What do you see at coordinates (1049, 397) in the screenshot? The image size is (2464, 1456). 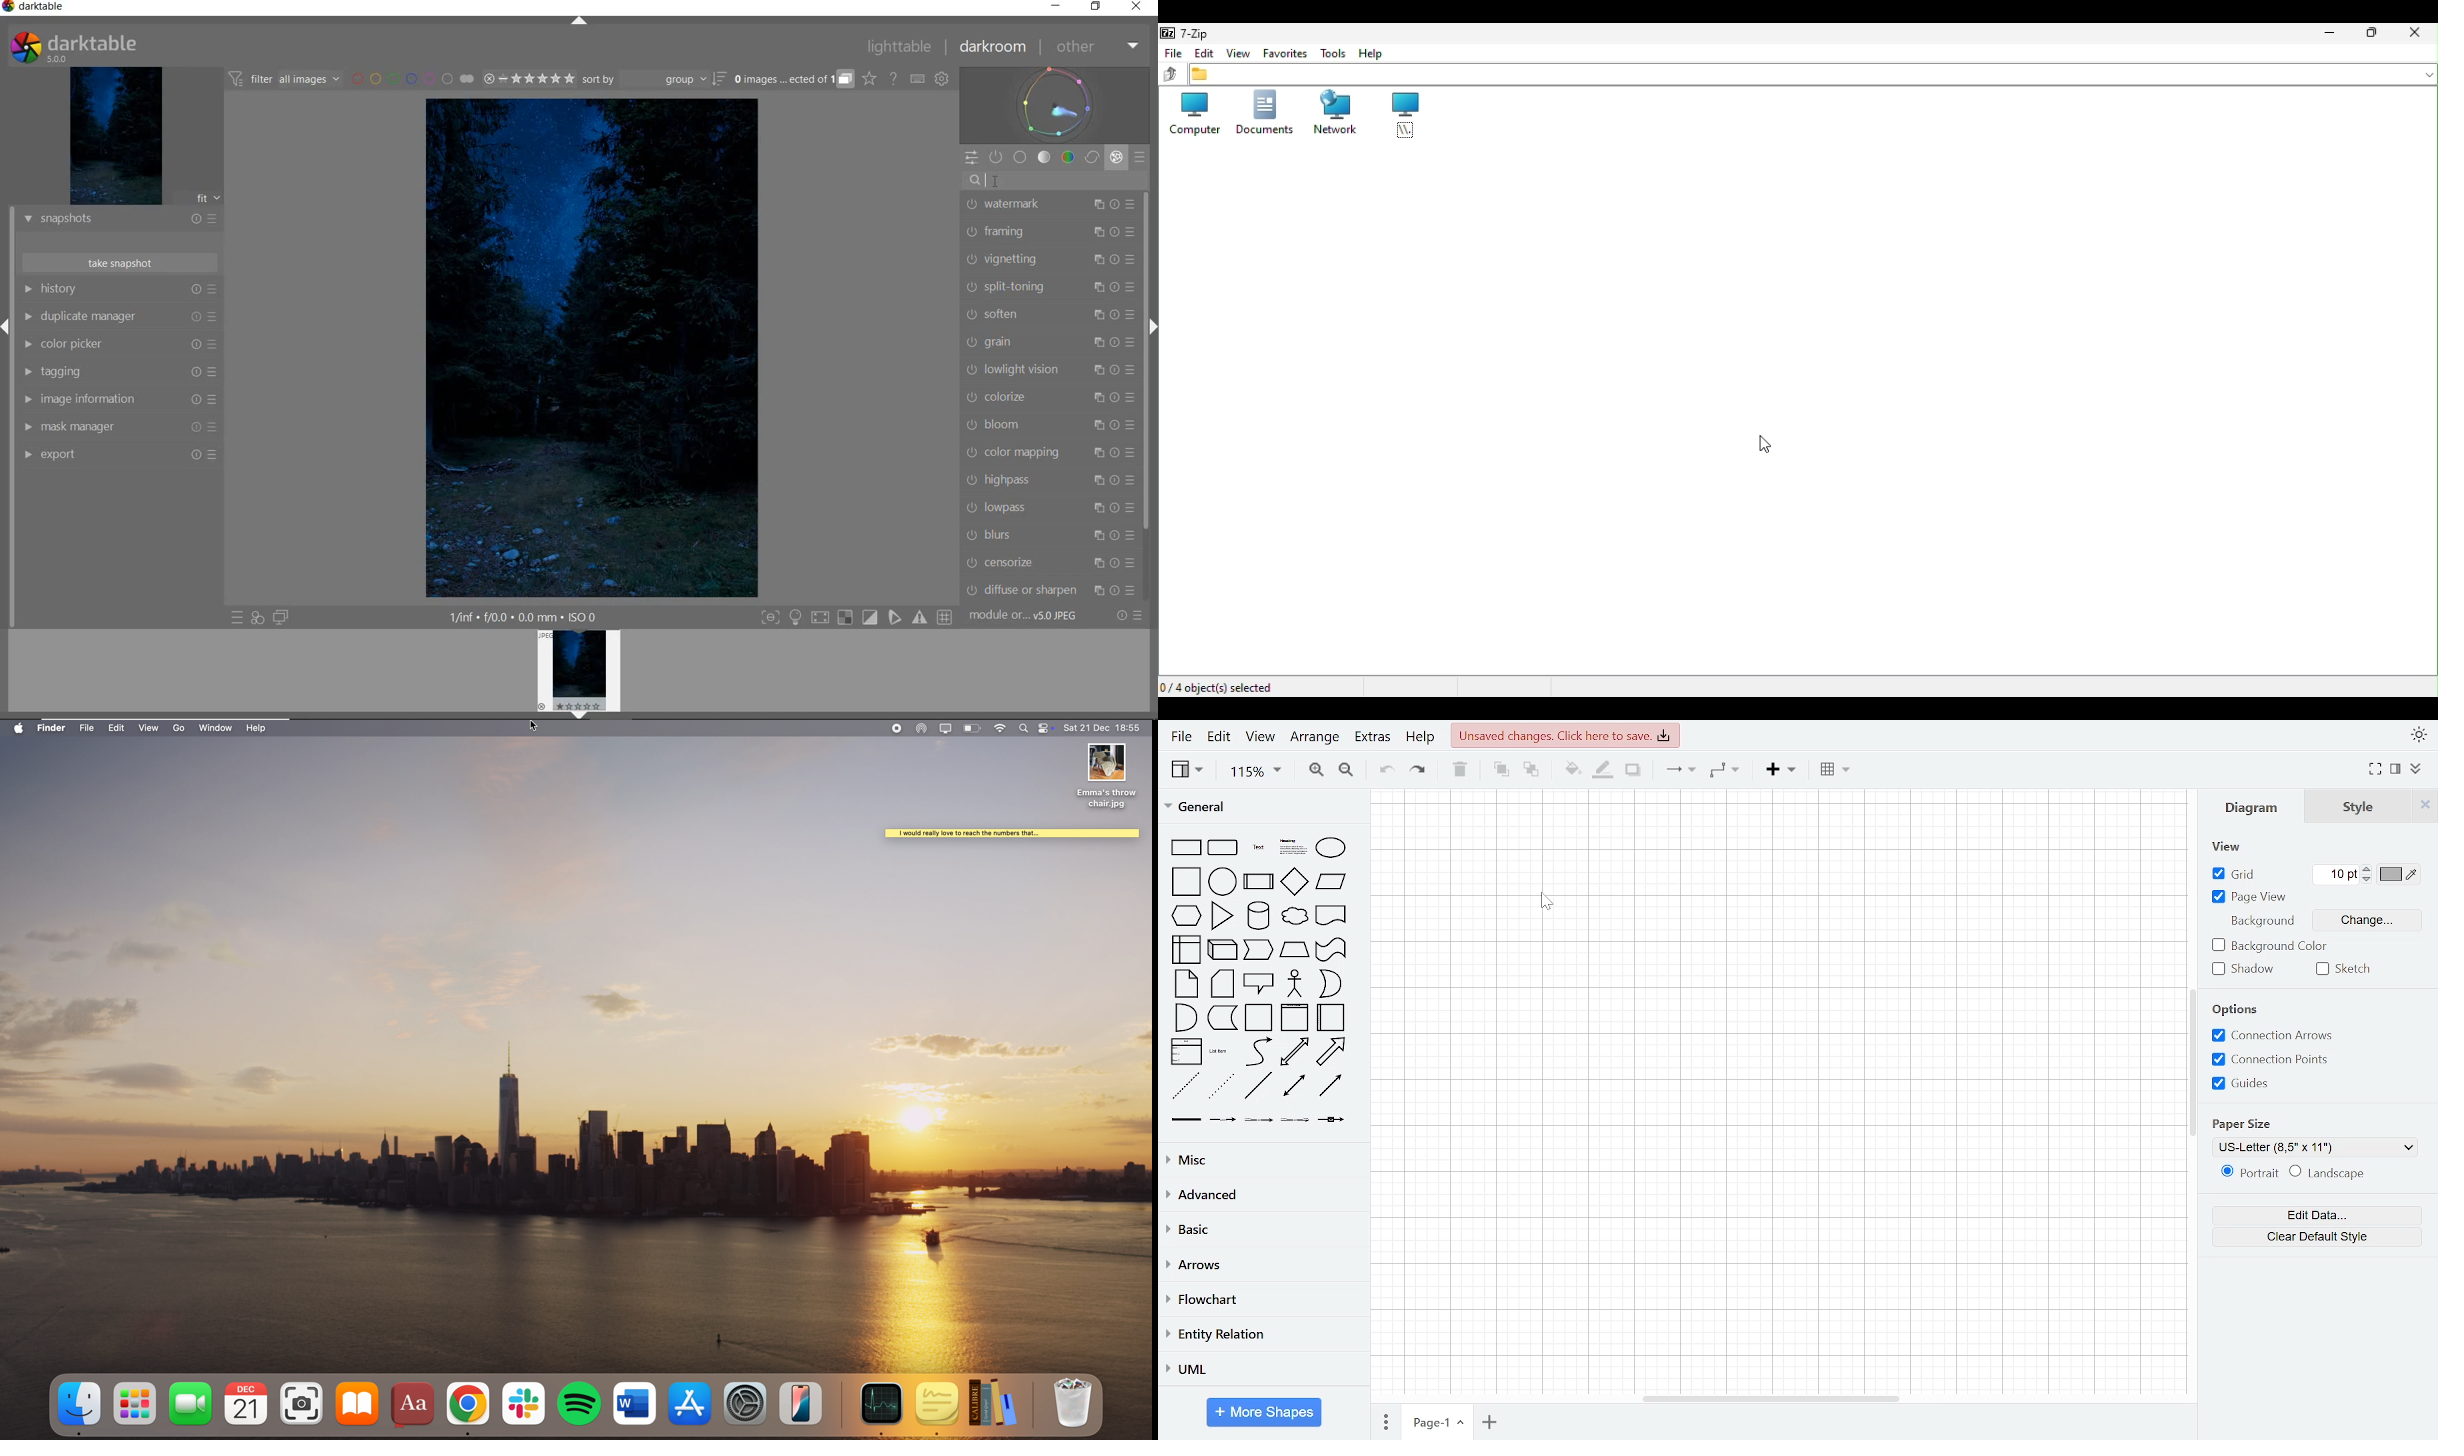 I see `COLORIZE` at bounding box center [1049, 397].